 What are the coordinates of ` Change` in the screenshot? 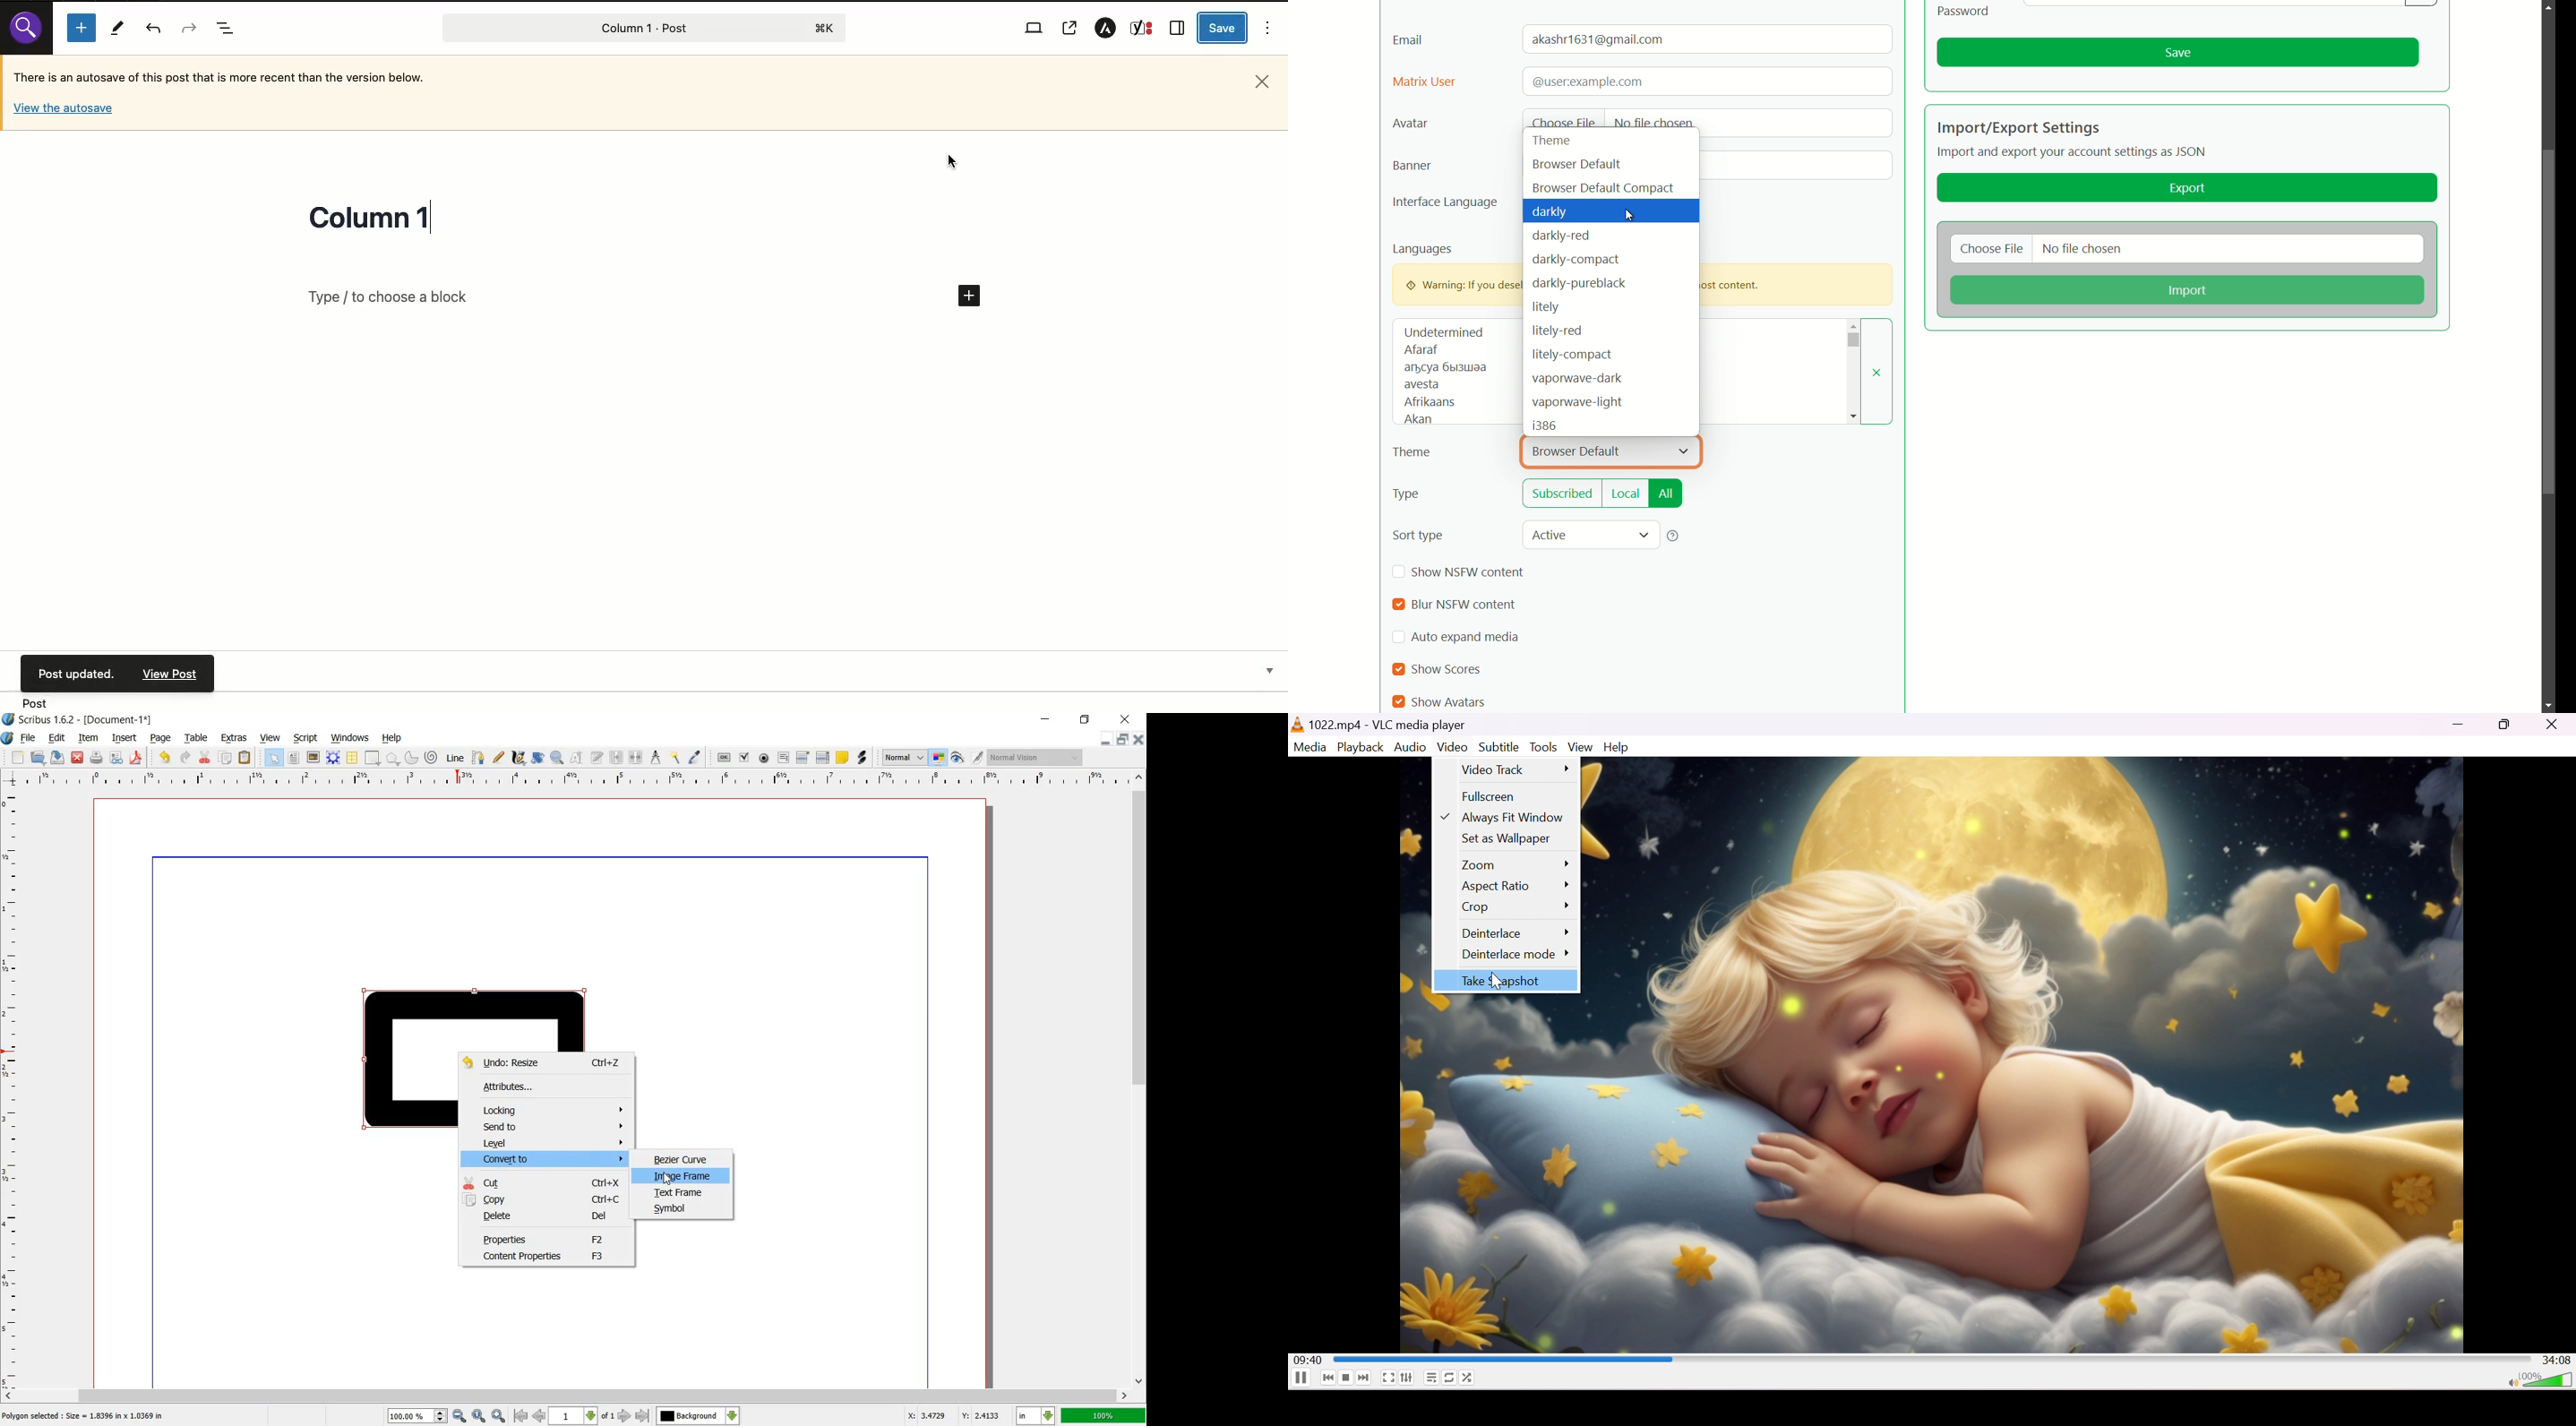 It's located at (375, 215).